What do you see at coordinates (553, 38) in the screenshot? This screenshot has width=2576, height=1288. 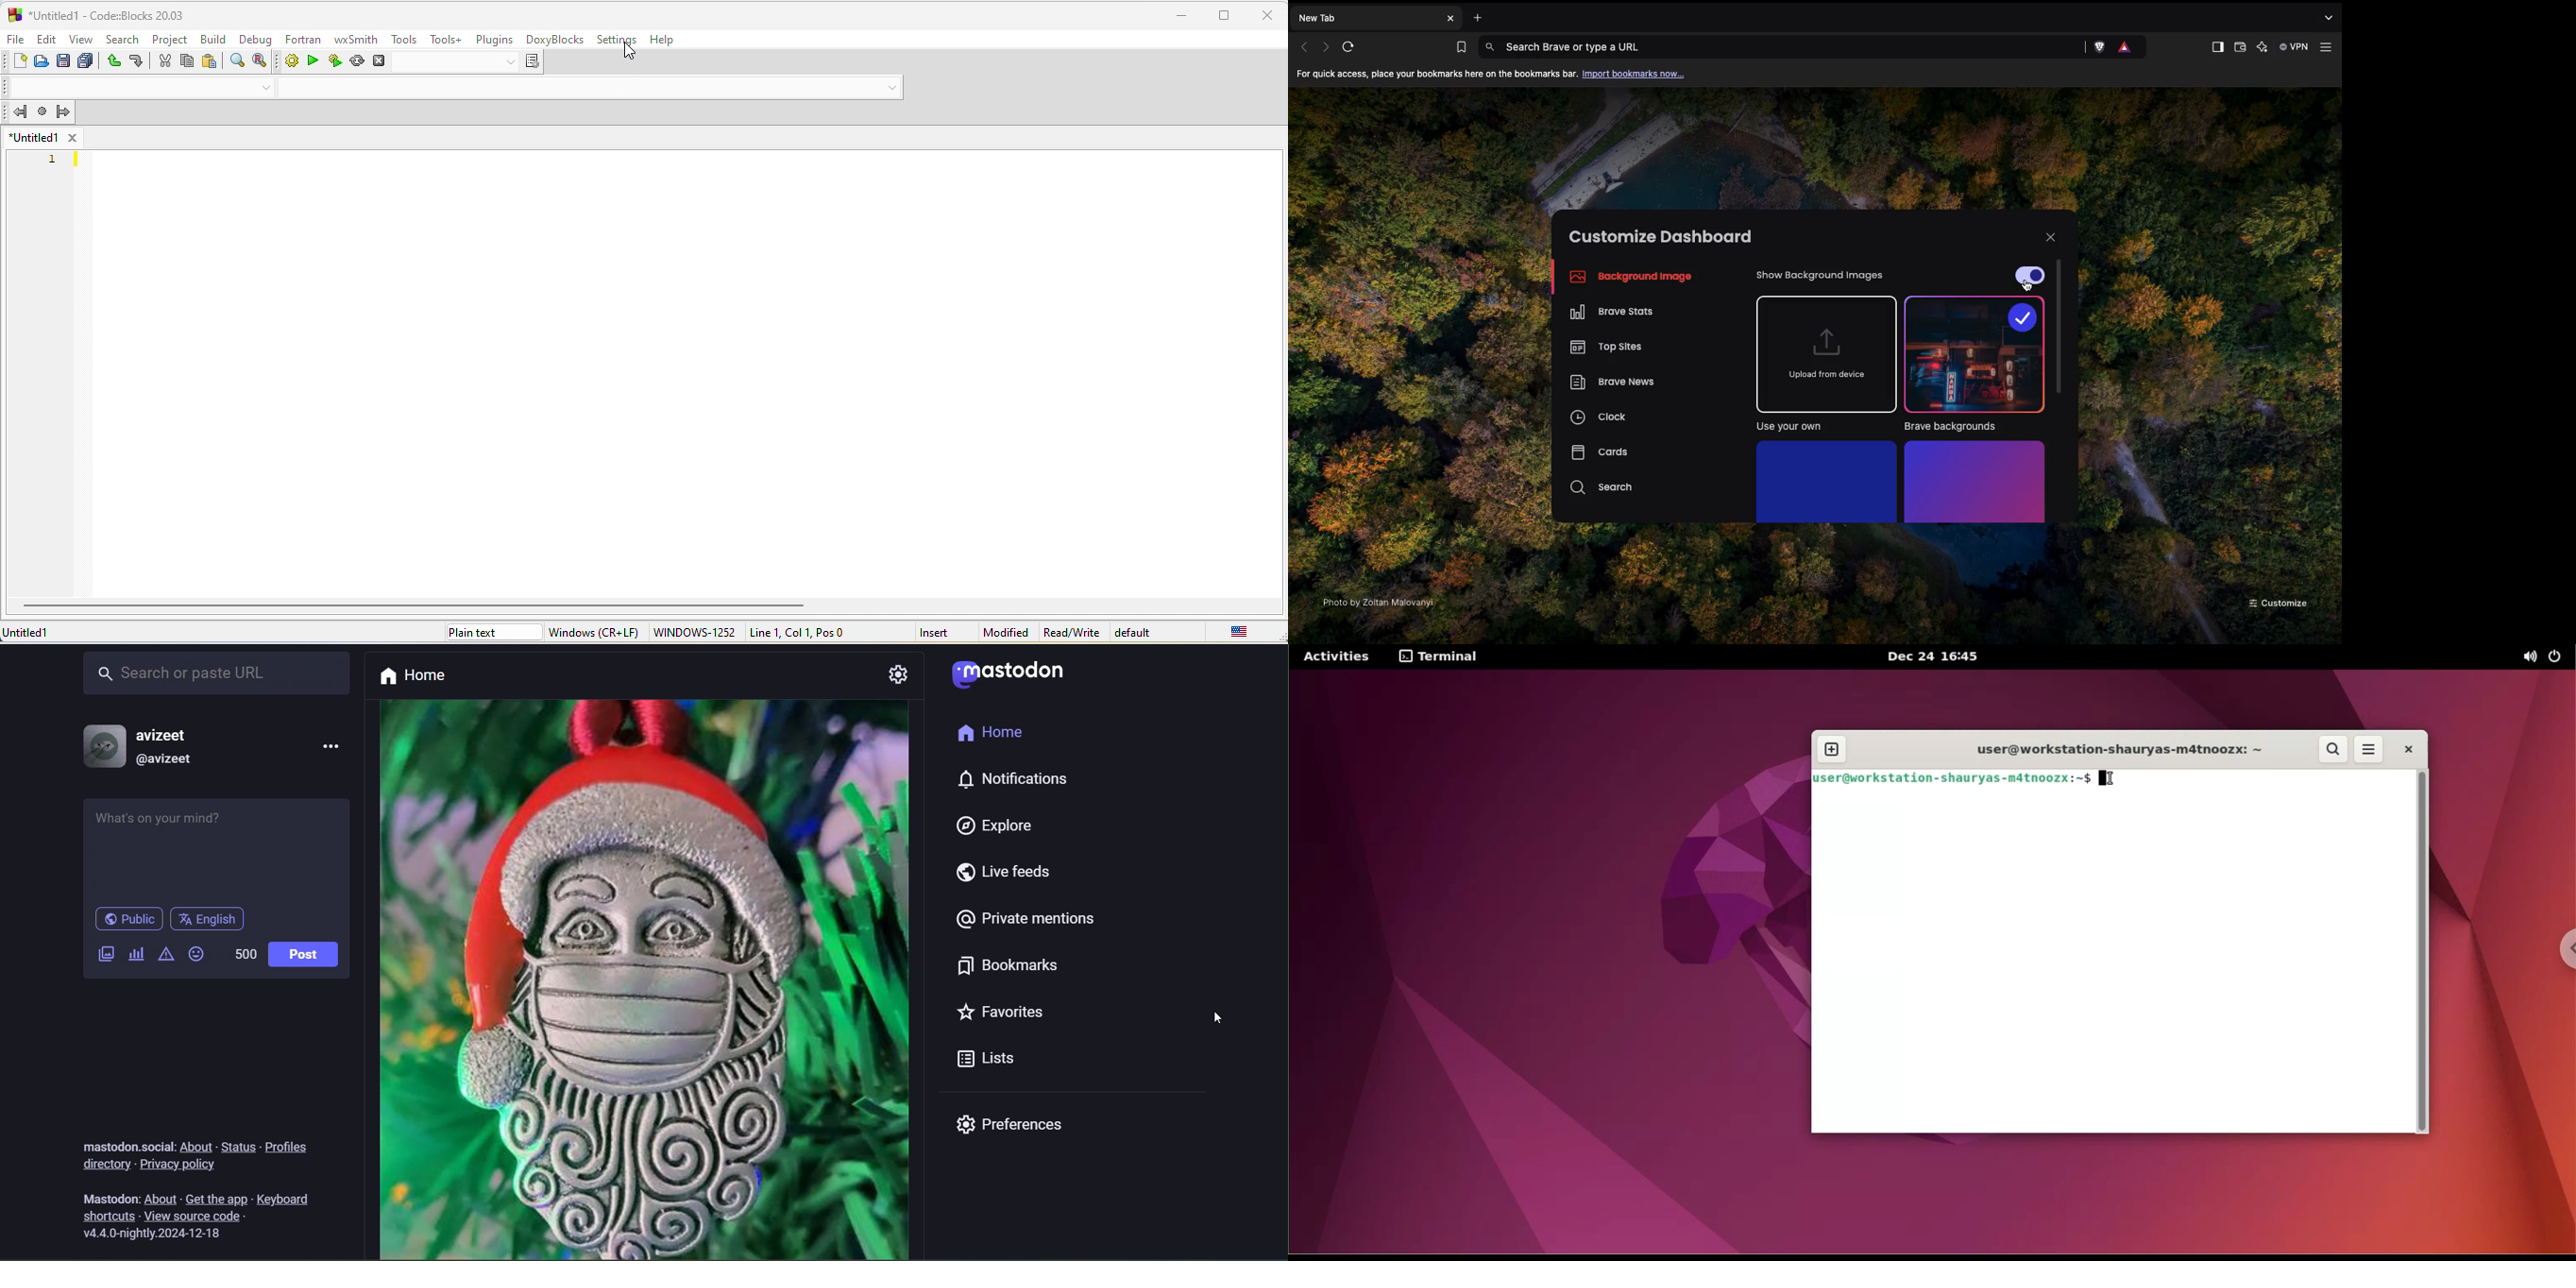 I see `doxyblocks` at bounding box center [553, 38].